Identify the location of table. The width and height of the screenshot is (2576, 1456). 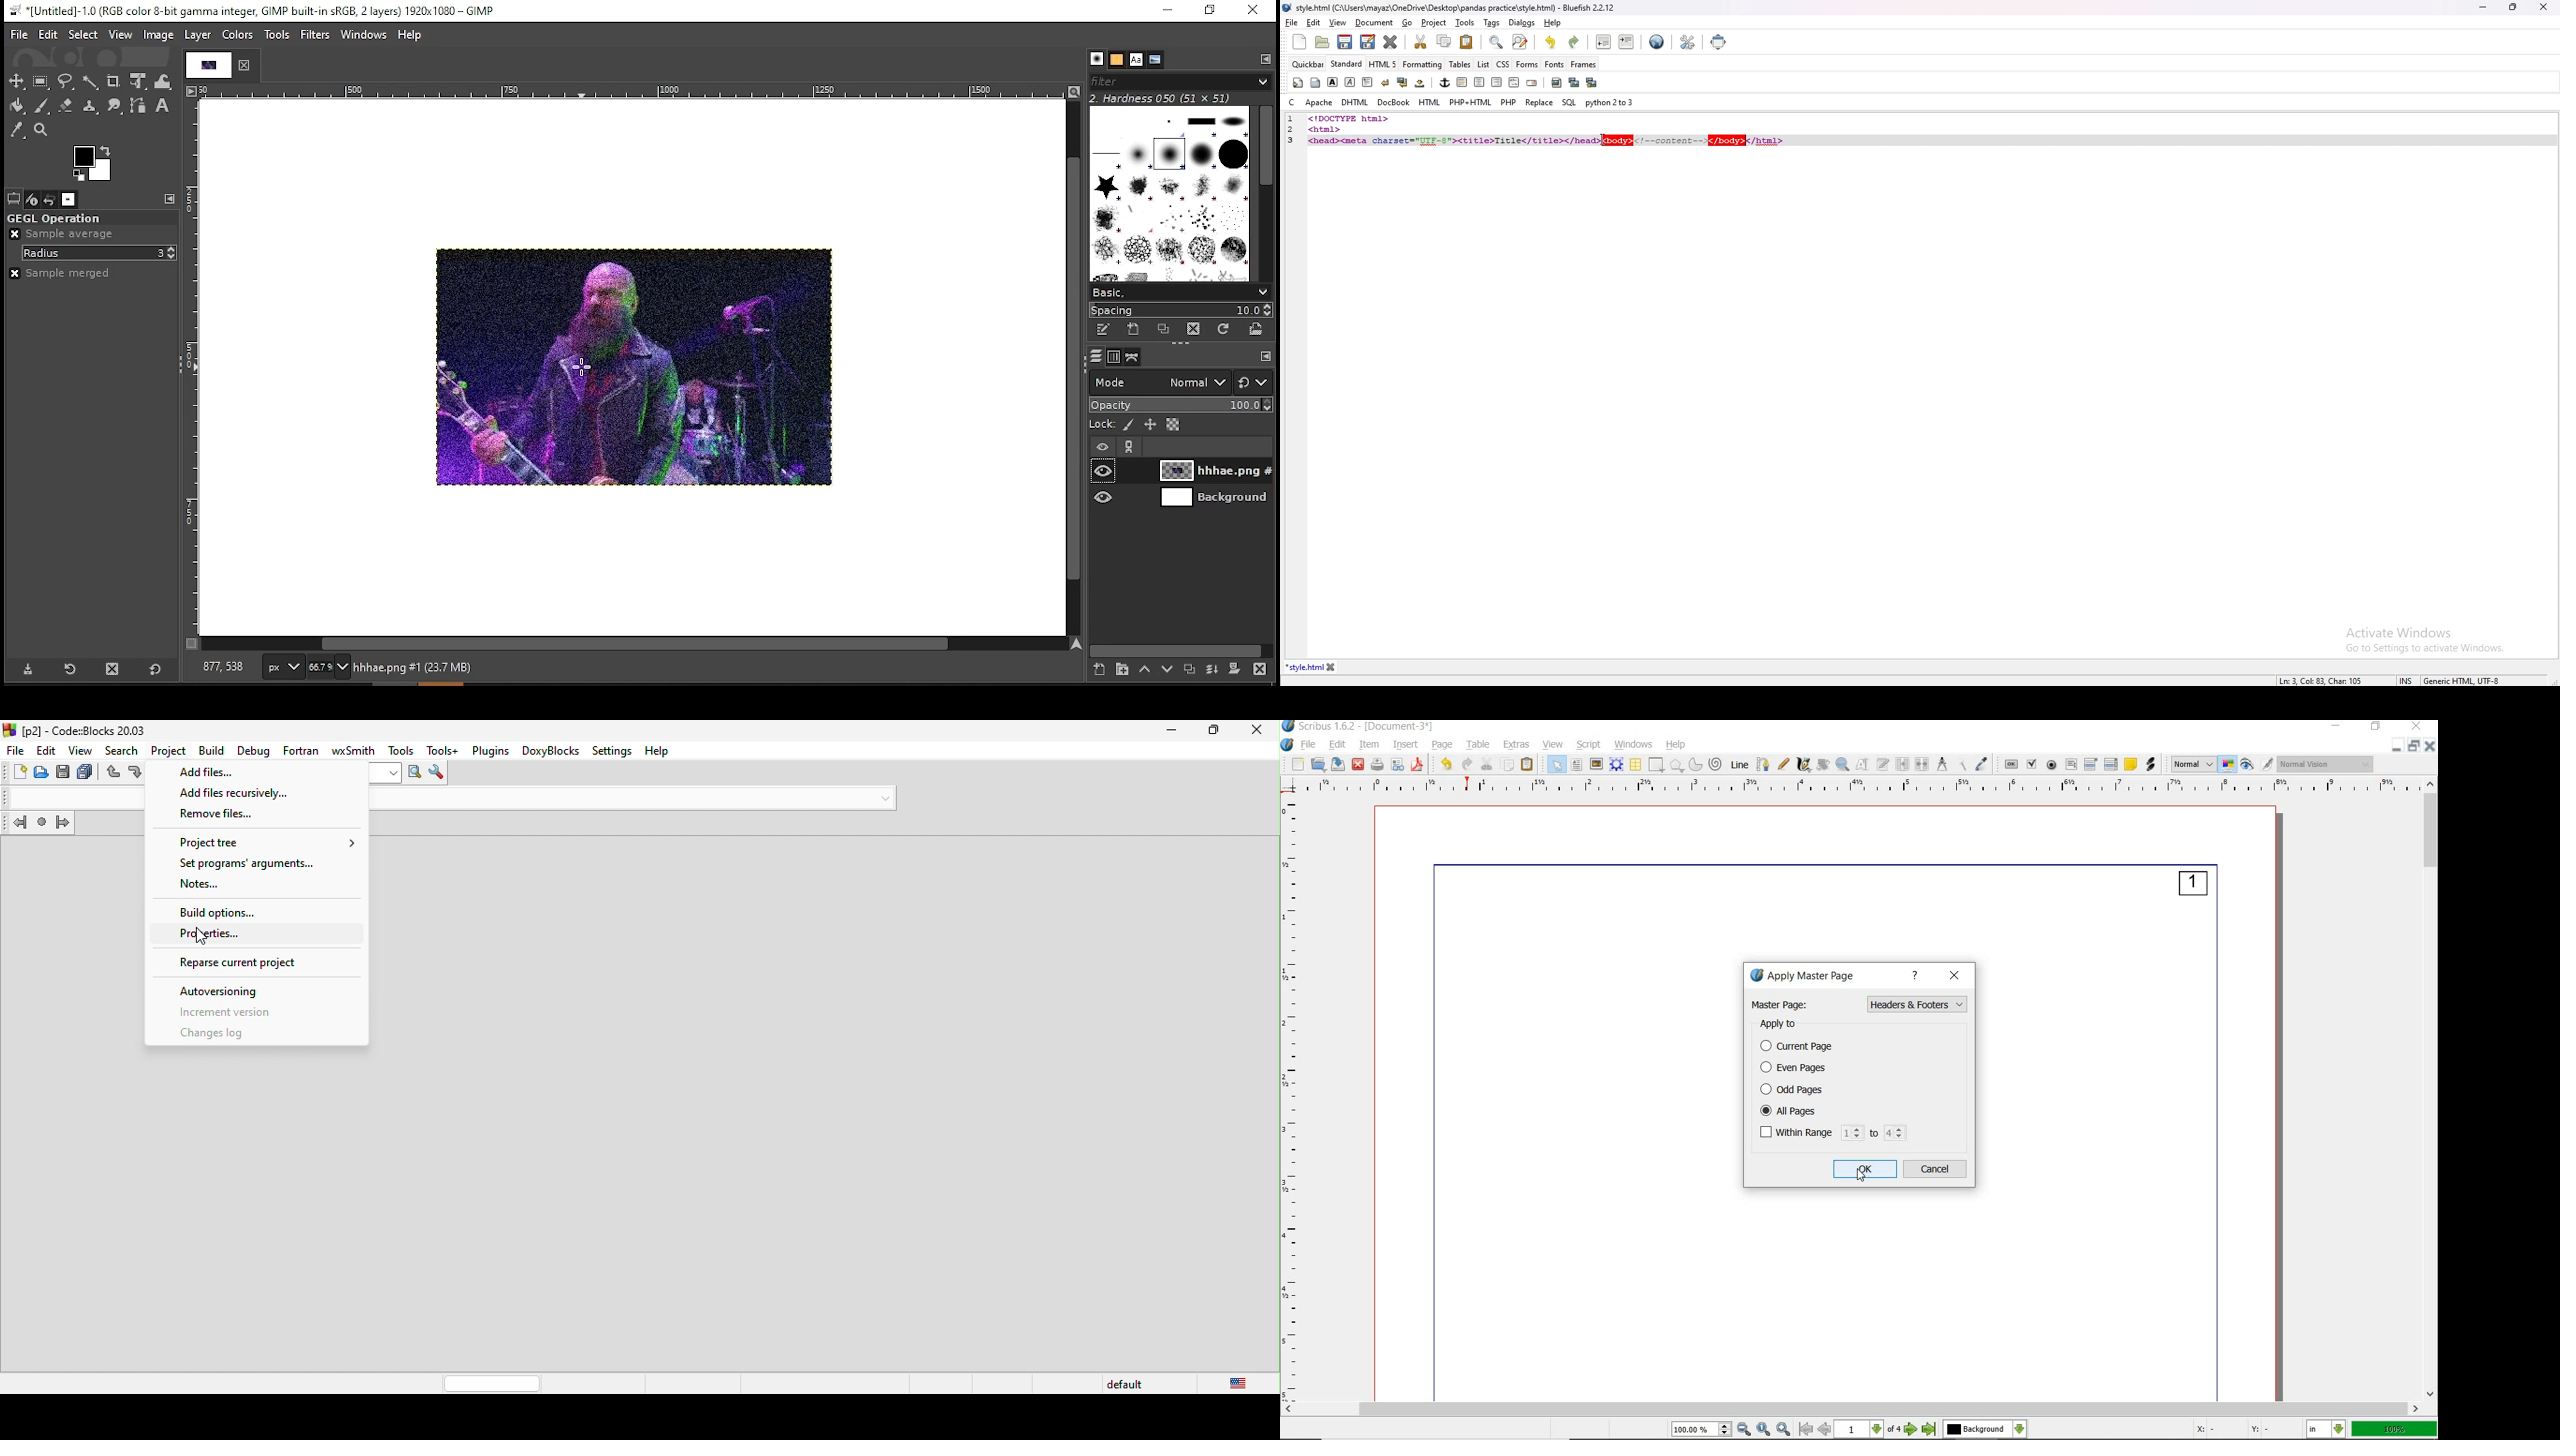
(1478, 744).